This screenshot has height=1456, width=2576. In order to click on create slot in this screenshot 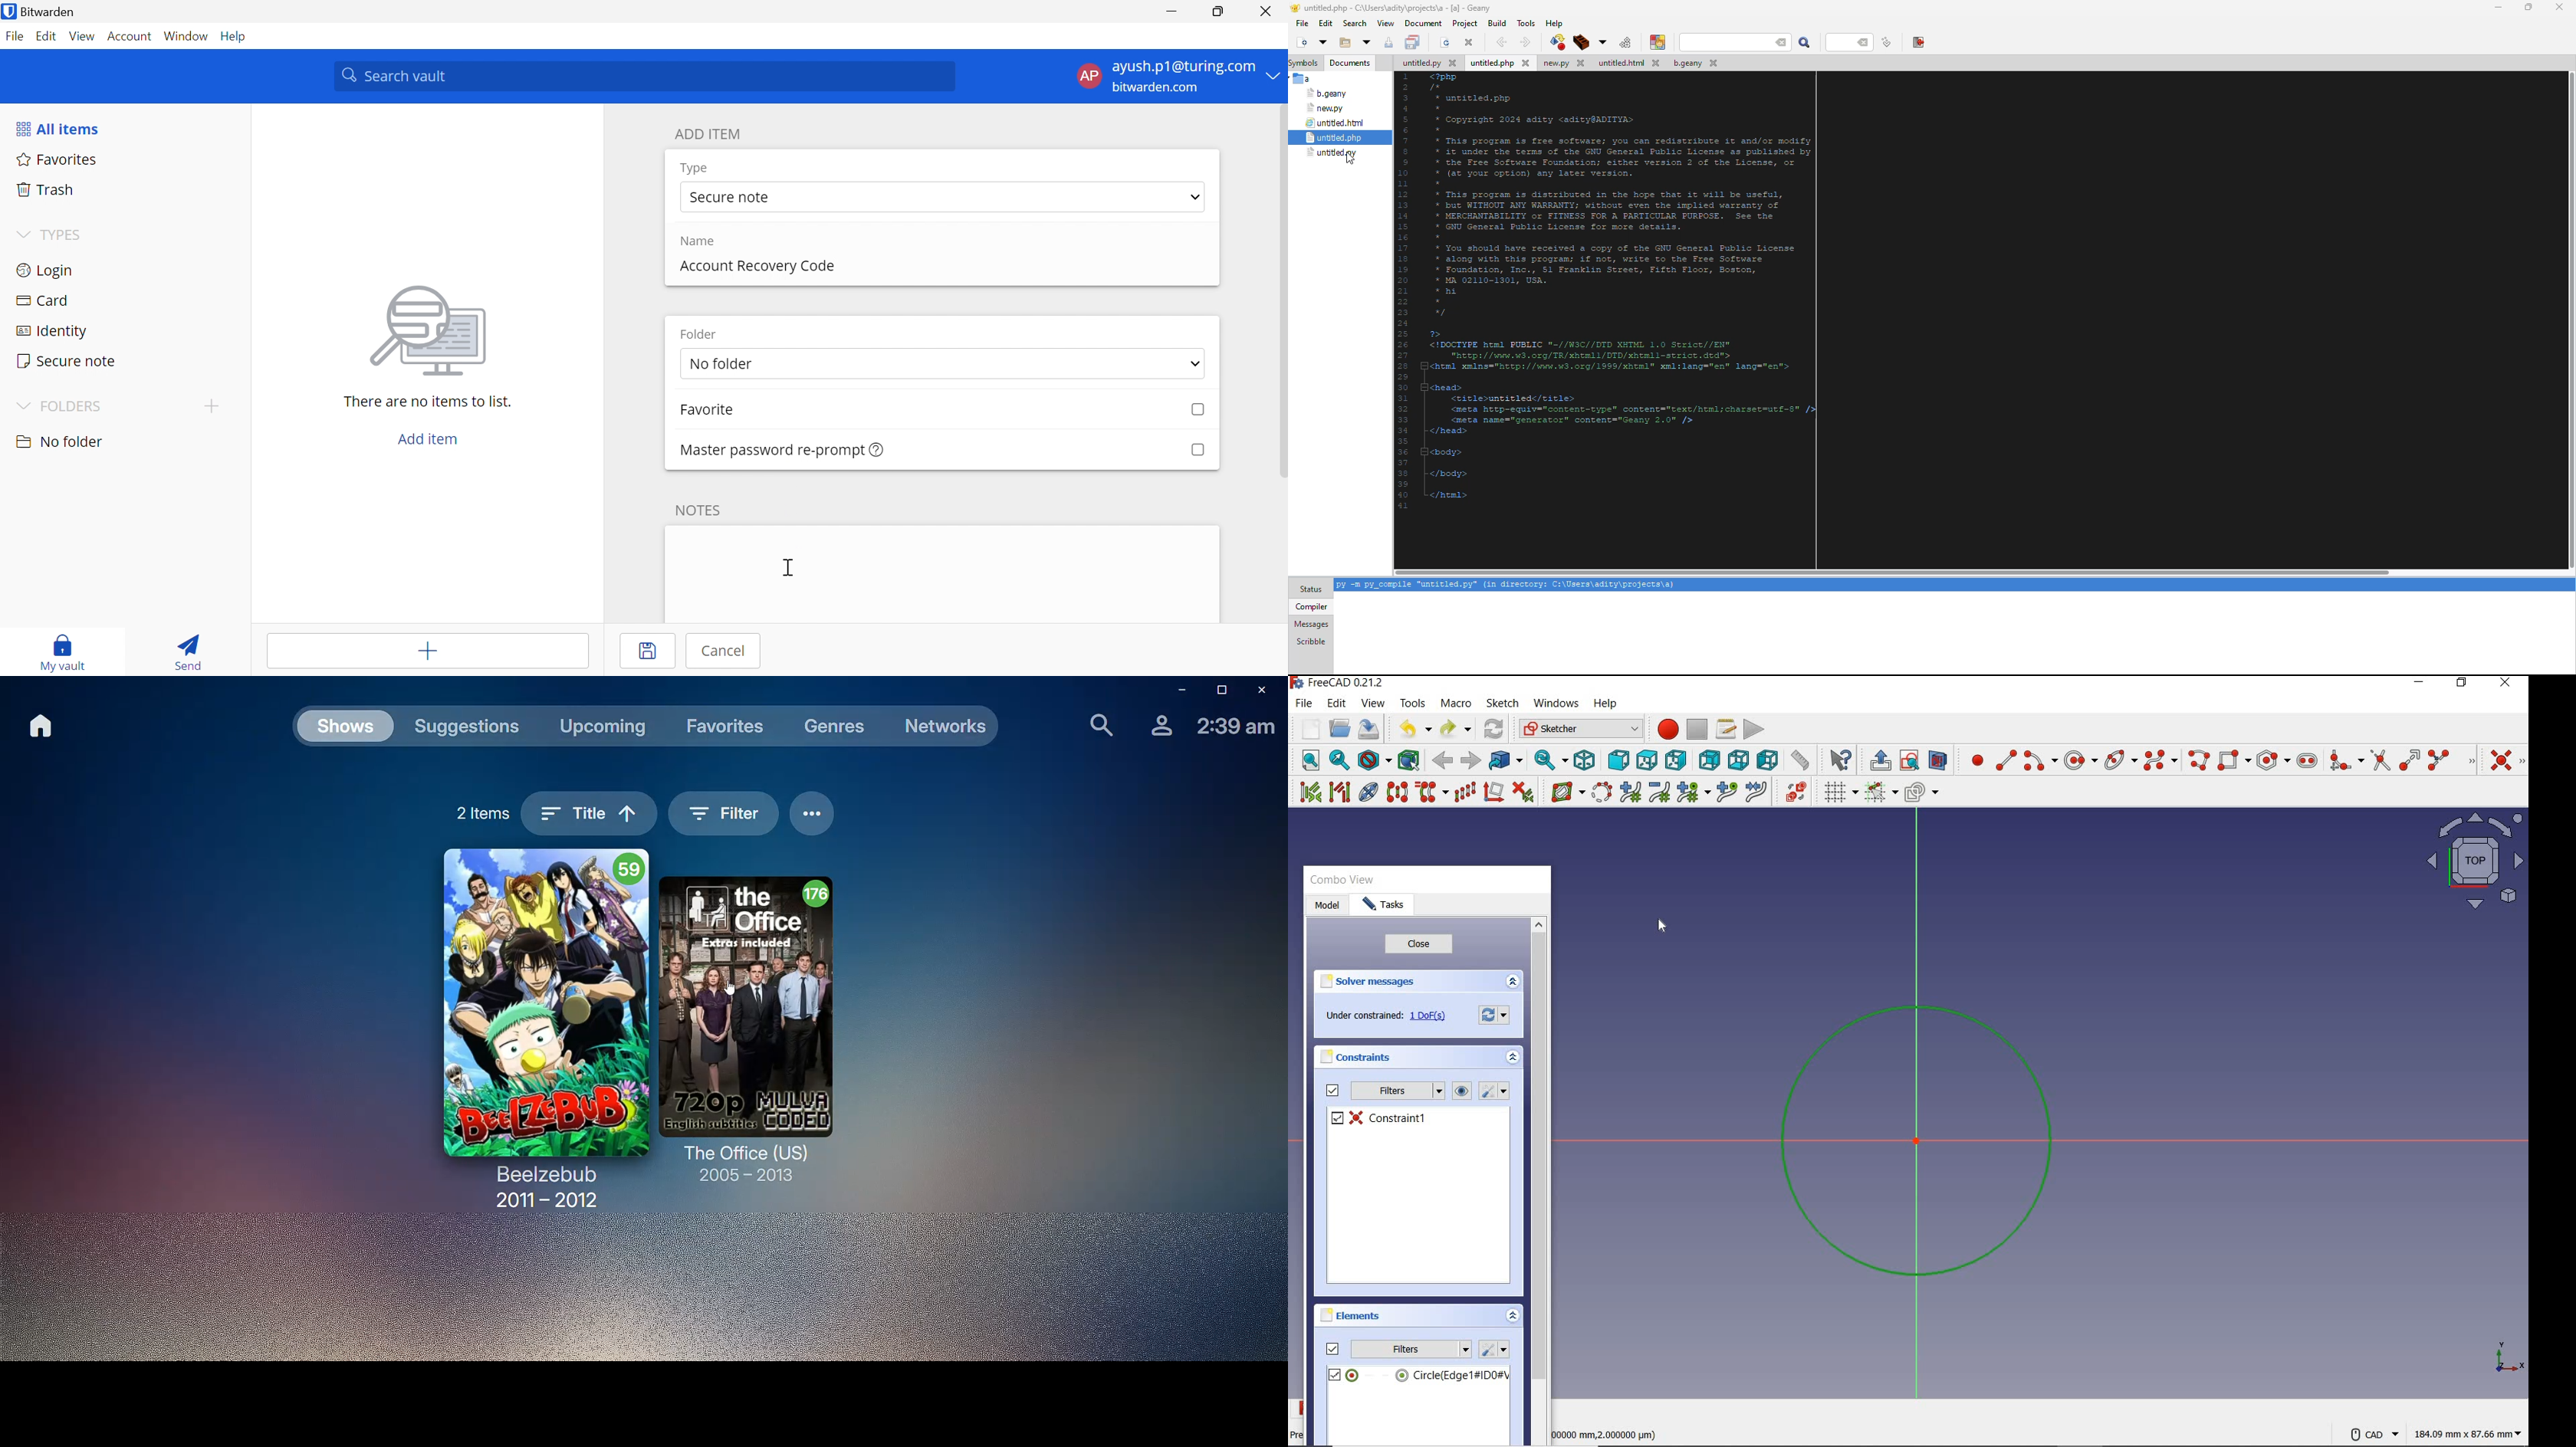, I will do `click(2308, 760)`.